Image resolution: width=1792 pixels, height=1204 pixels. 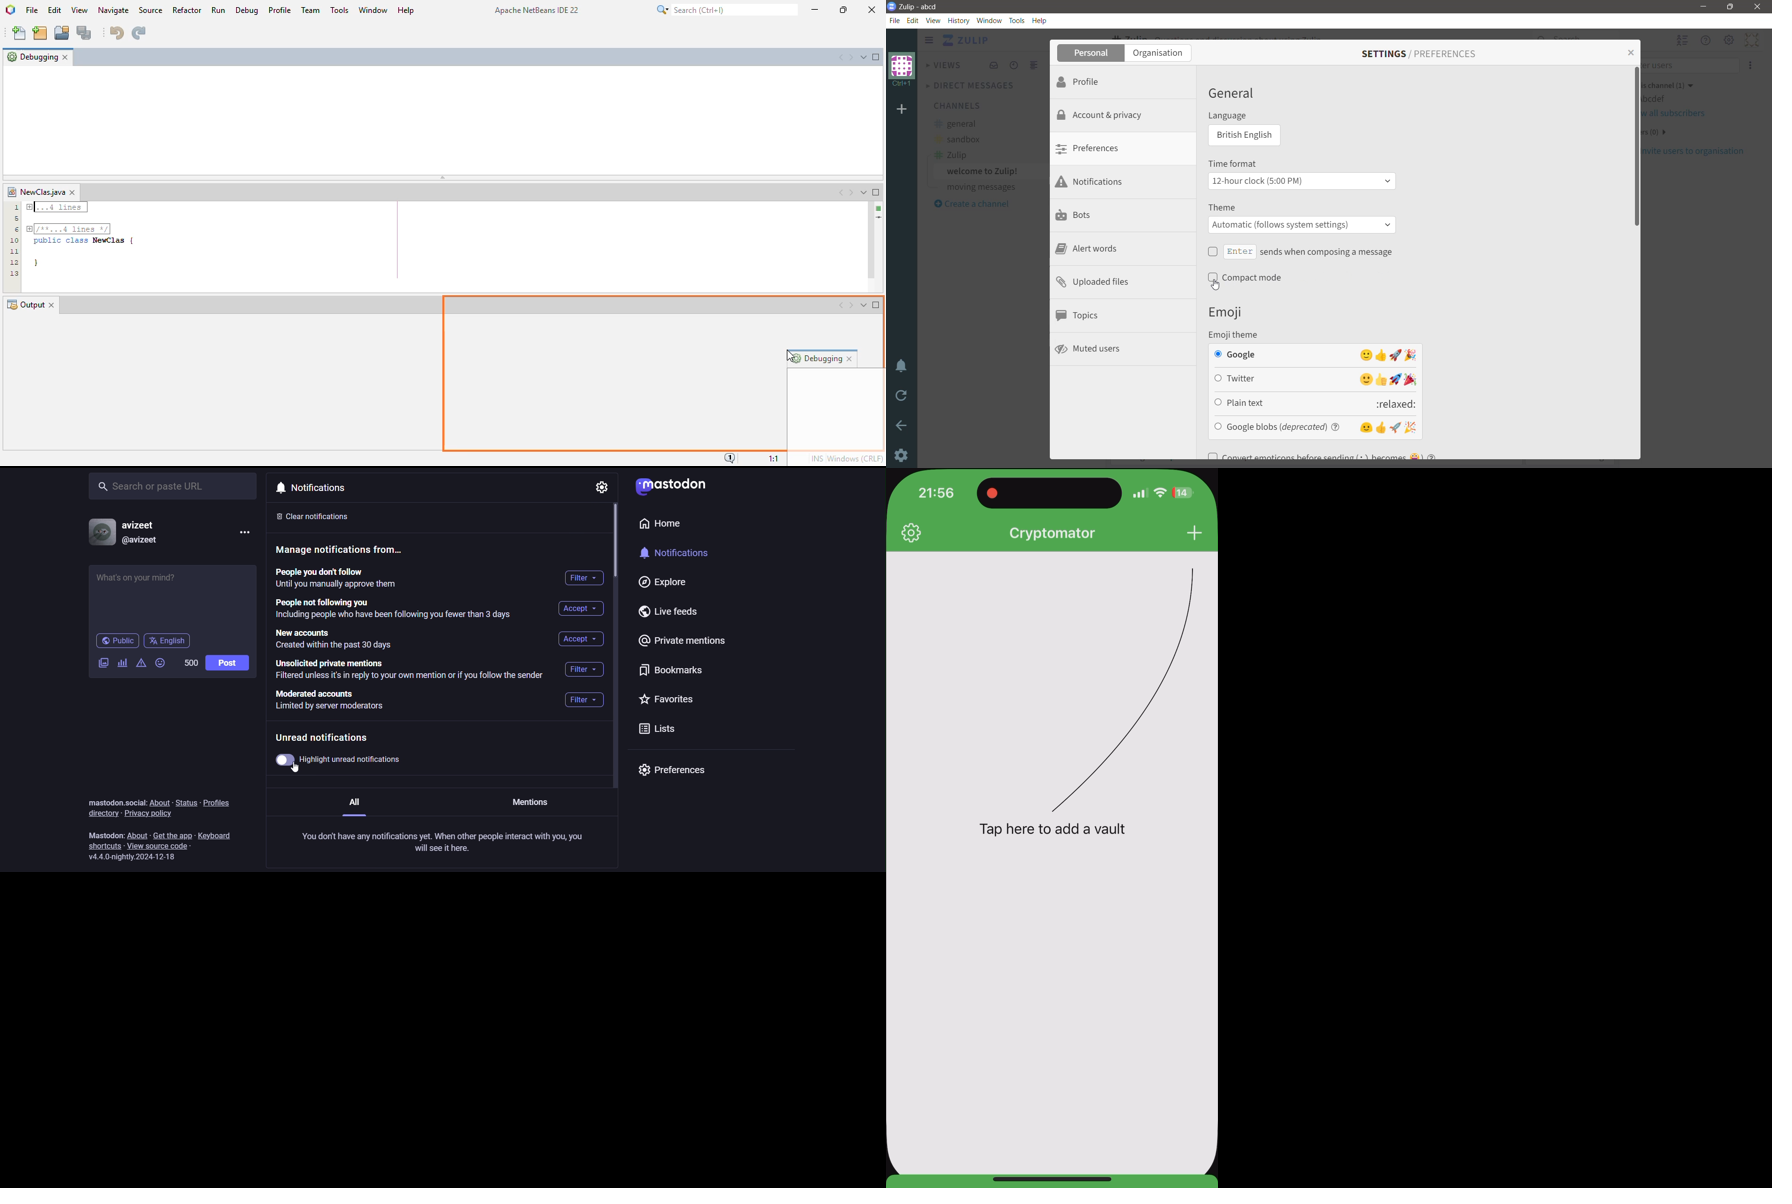 I want to click on Add Organization, so click(x=902, y=110).